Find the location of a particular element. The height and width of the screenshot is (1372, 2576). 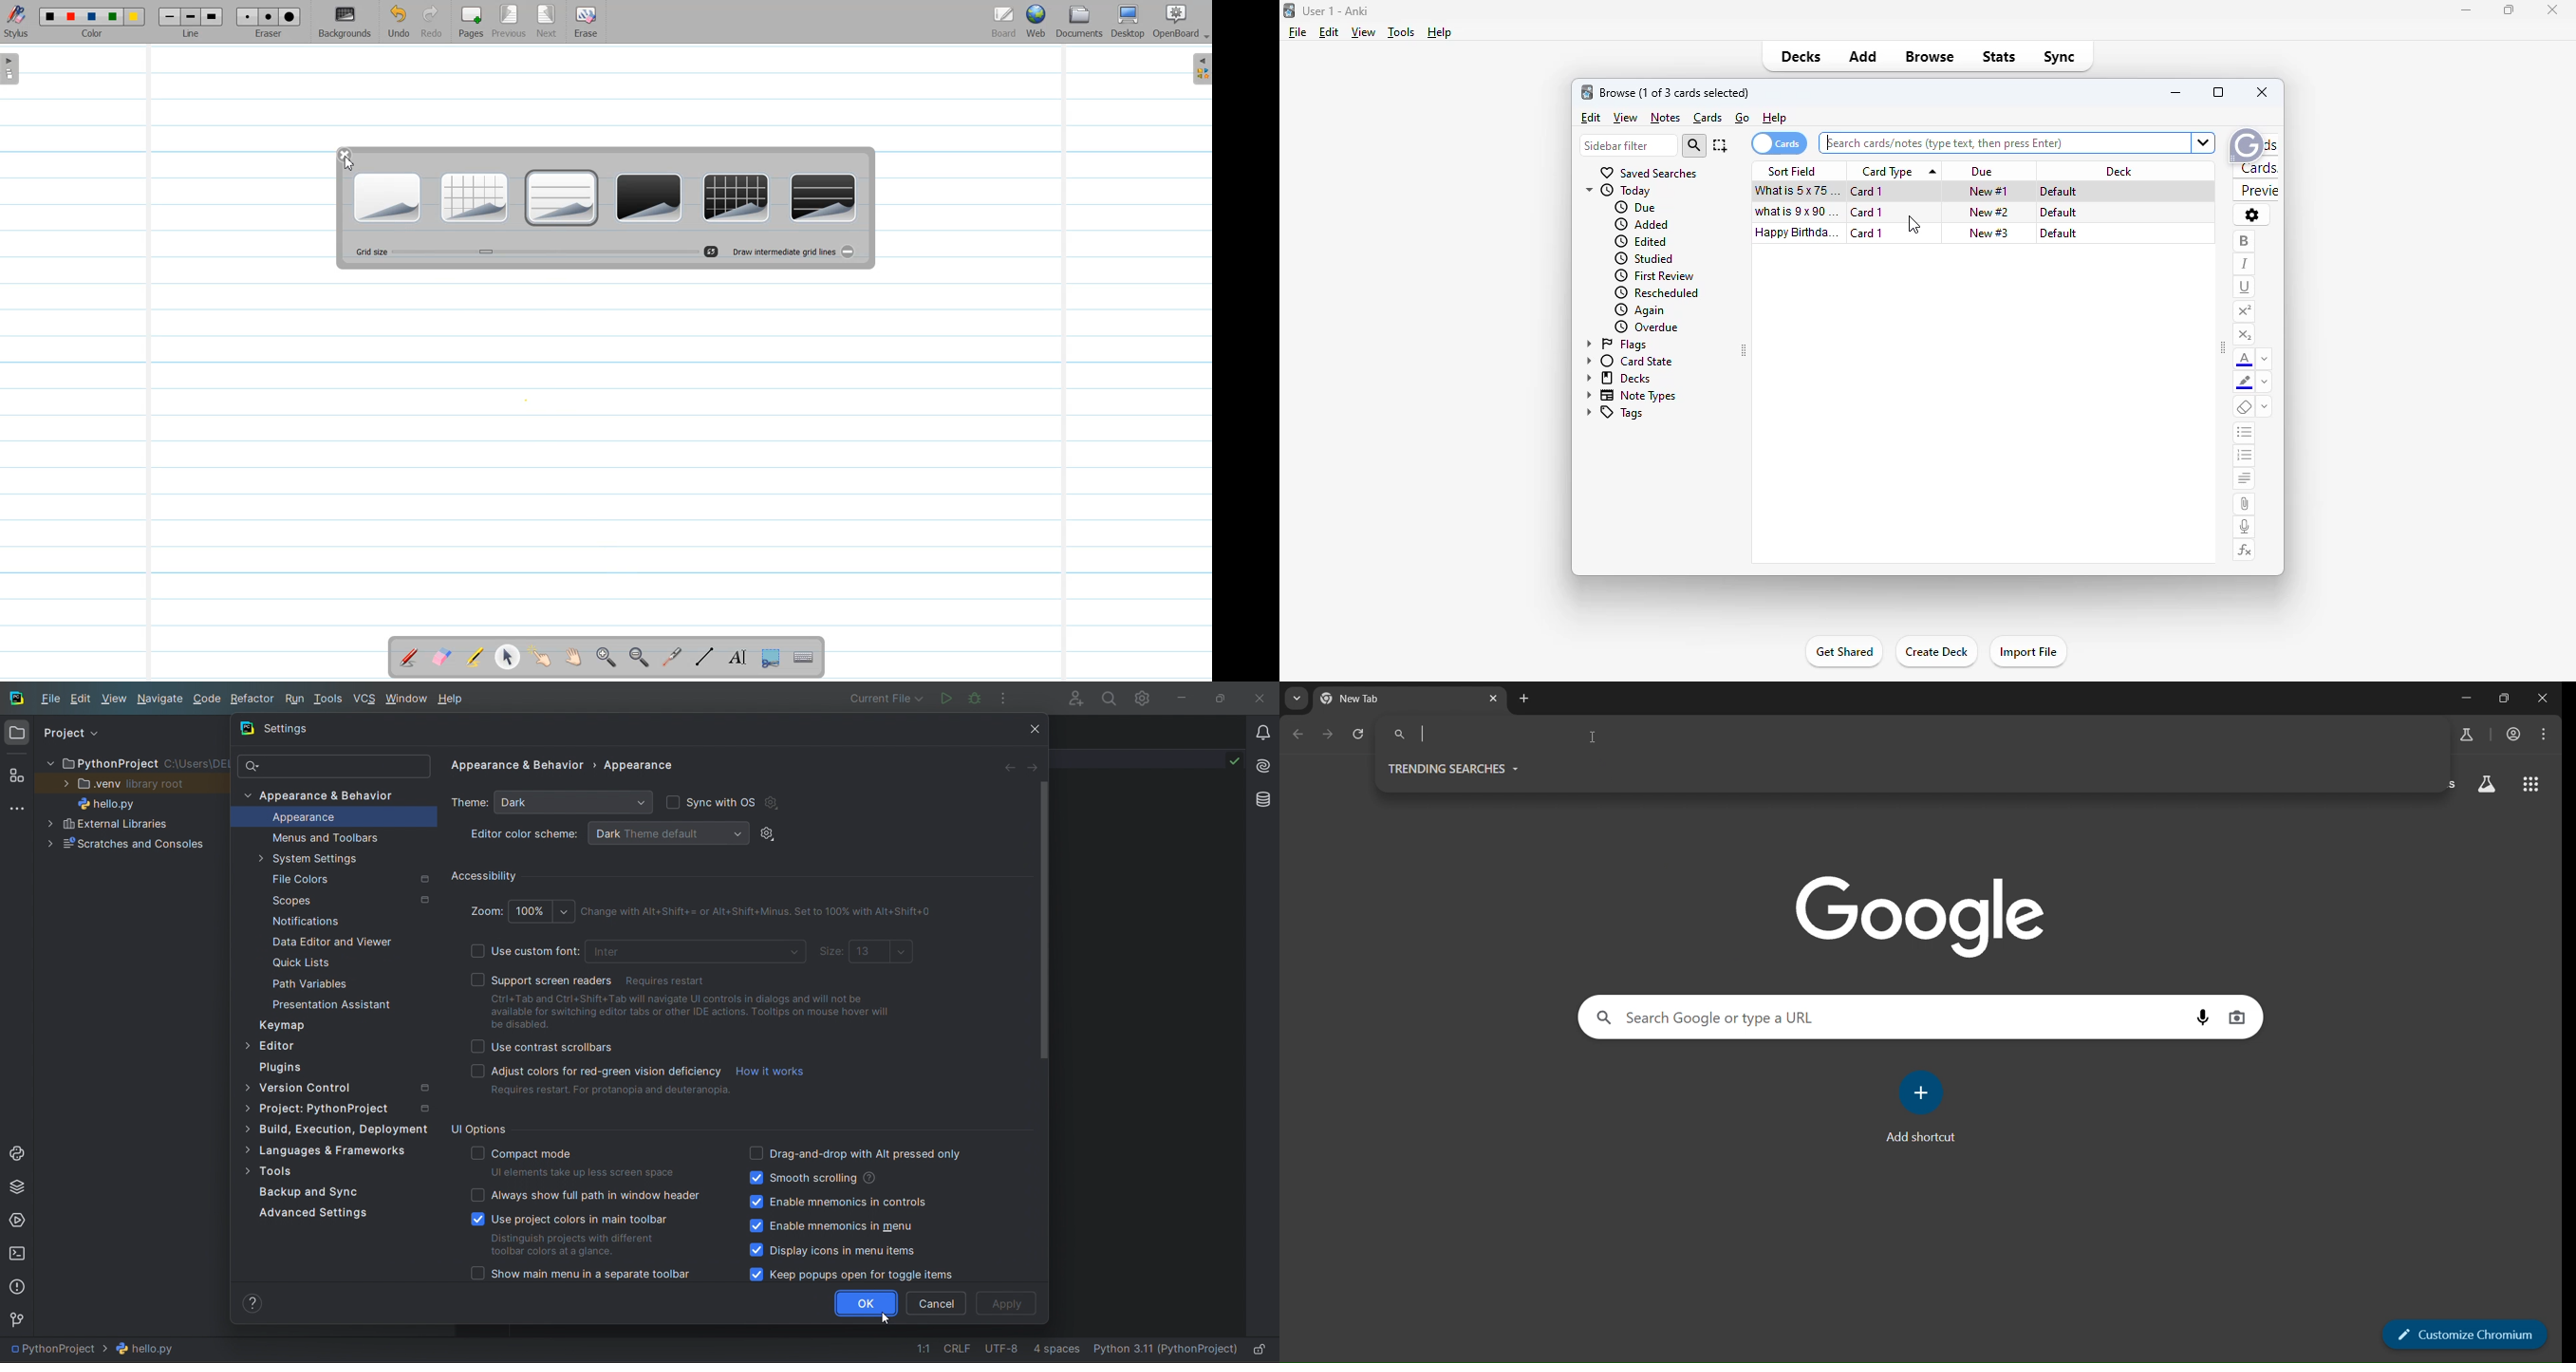

edit is located at coordinates (1330, 32).